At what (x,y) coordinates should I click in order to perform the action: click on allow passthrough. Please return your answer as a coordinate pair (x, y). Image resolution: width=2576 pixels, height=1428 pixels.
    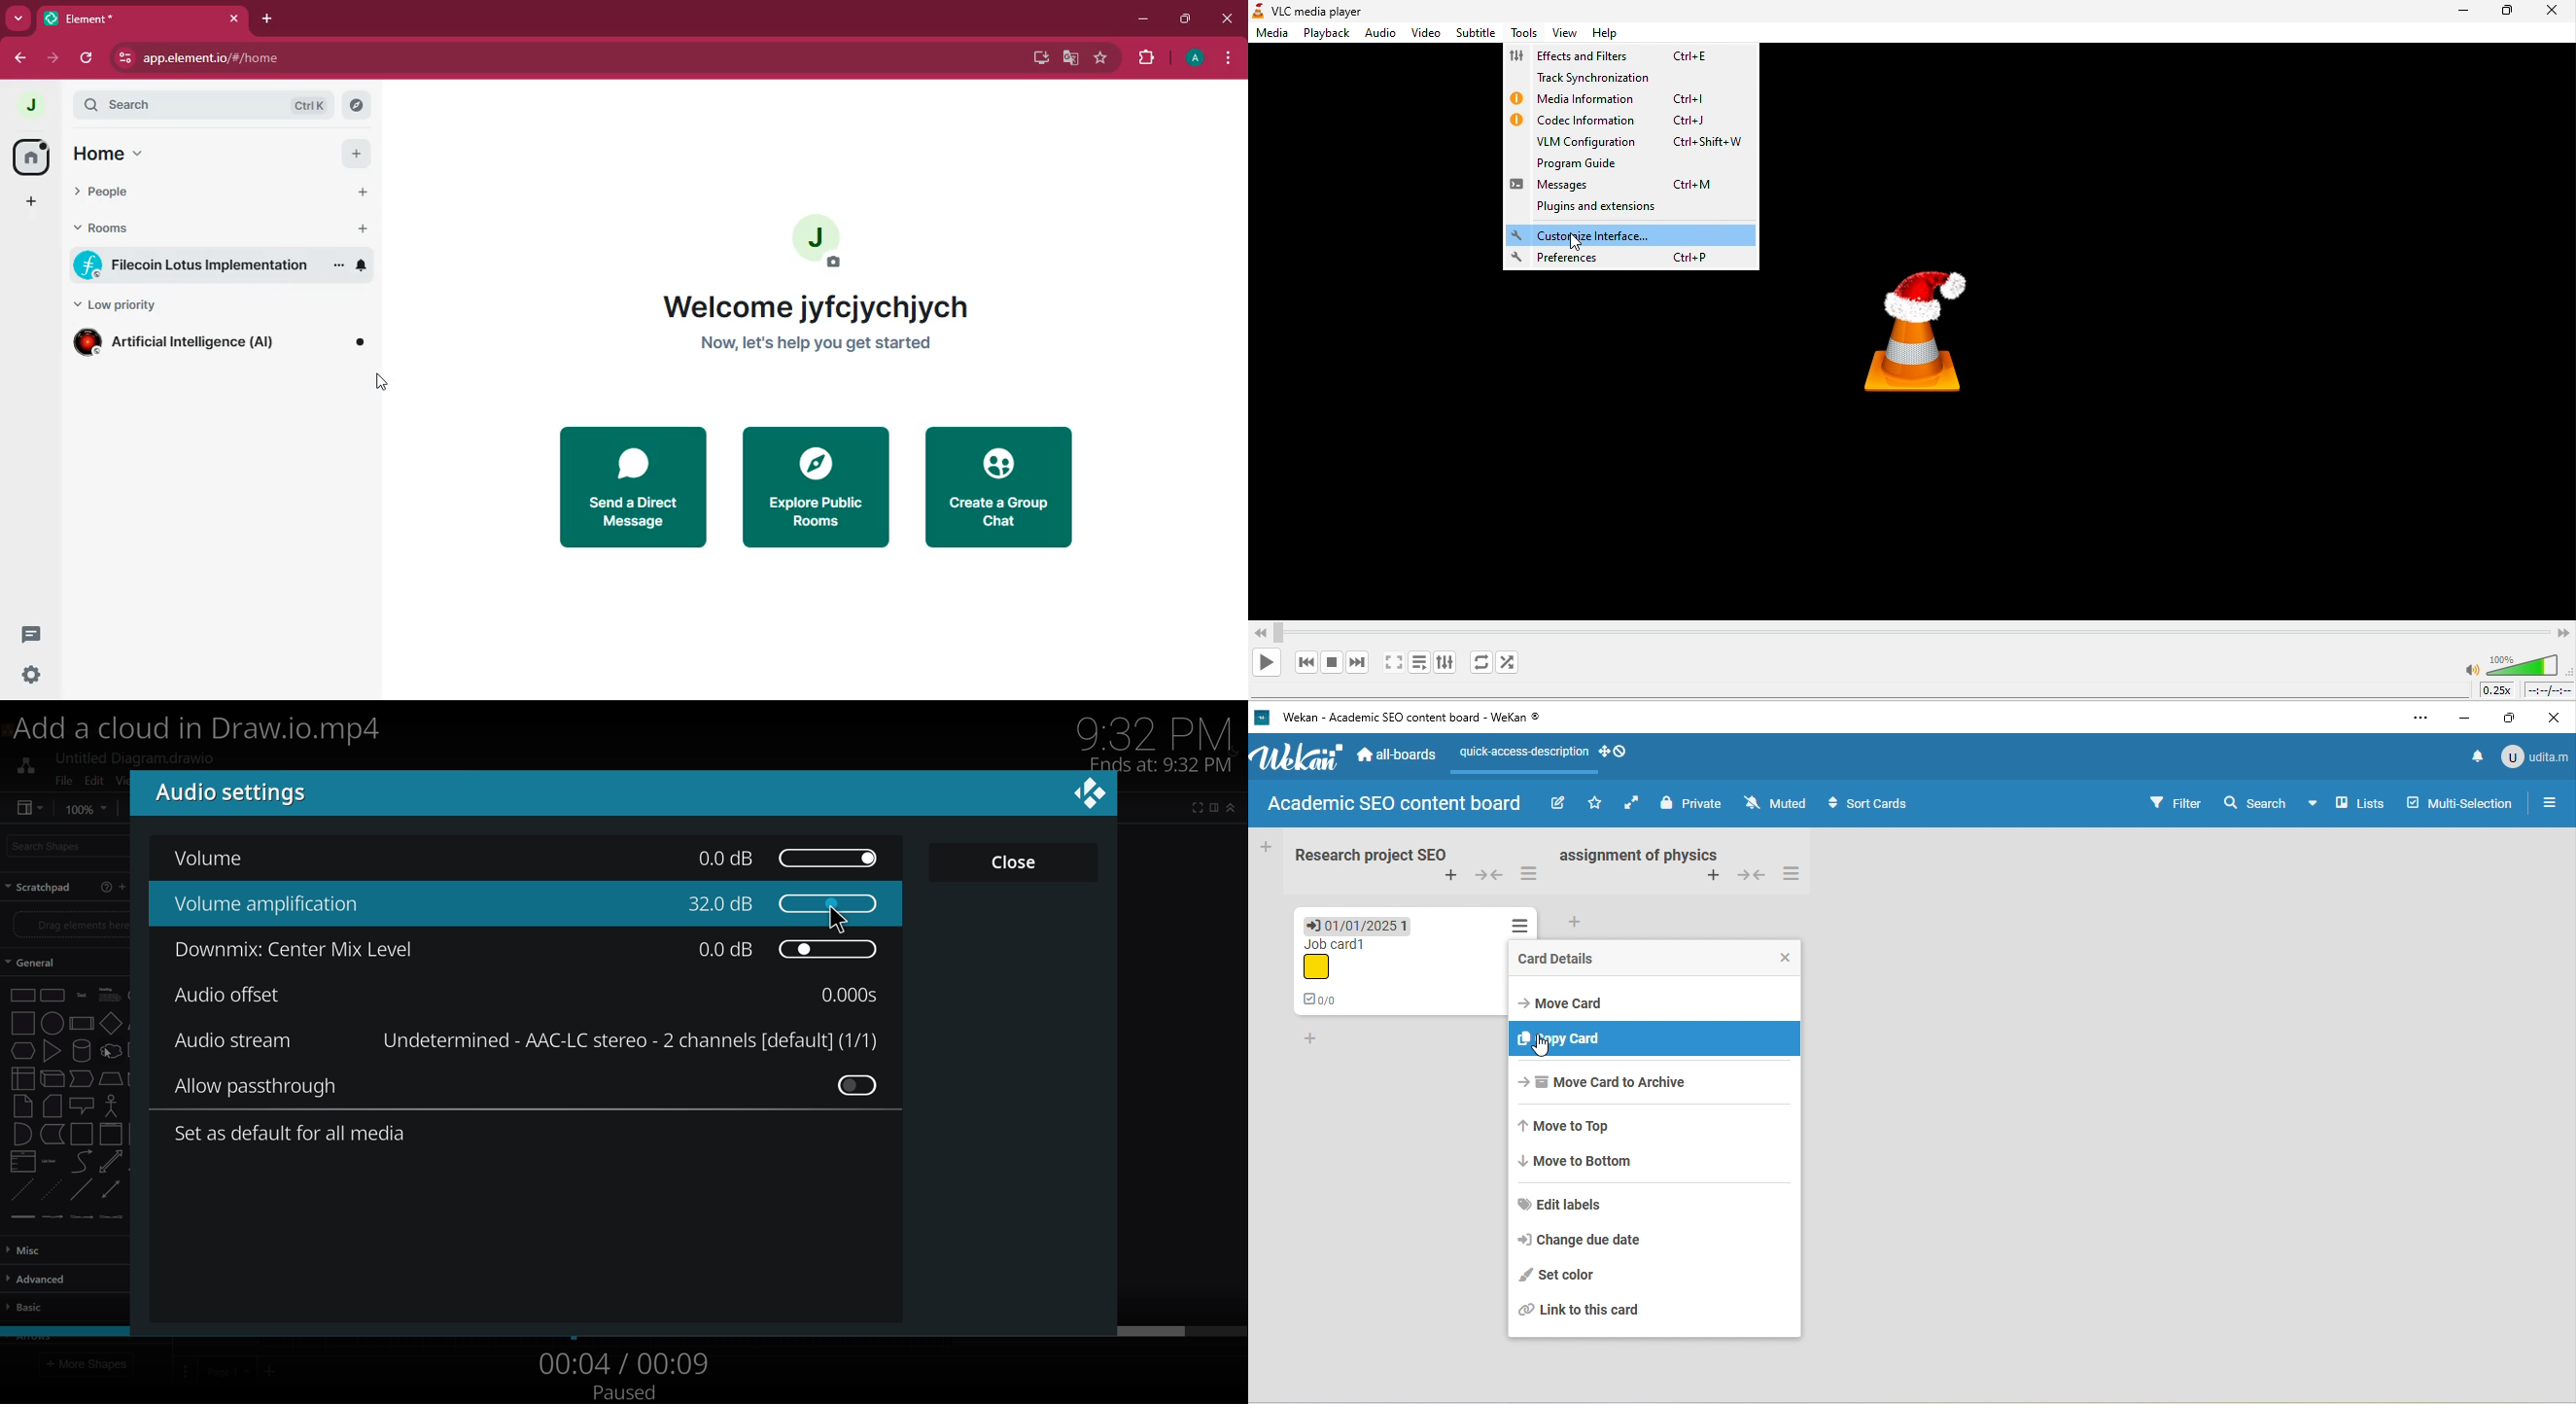
    Looking at the image, I should click on (535, 1088).